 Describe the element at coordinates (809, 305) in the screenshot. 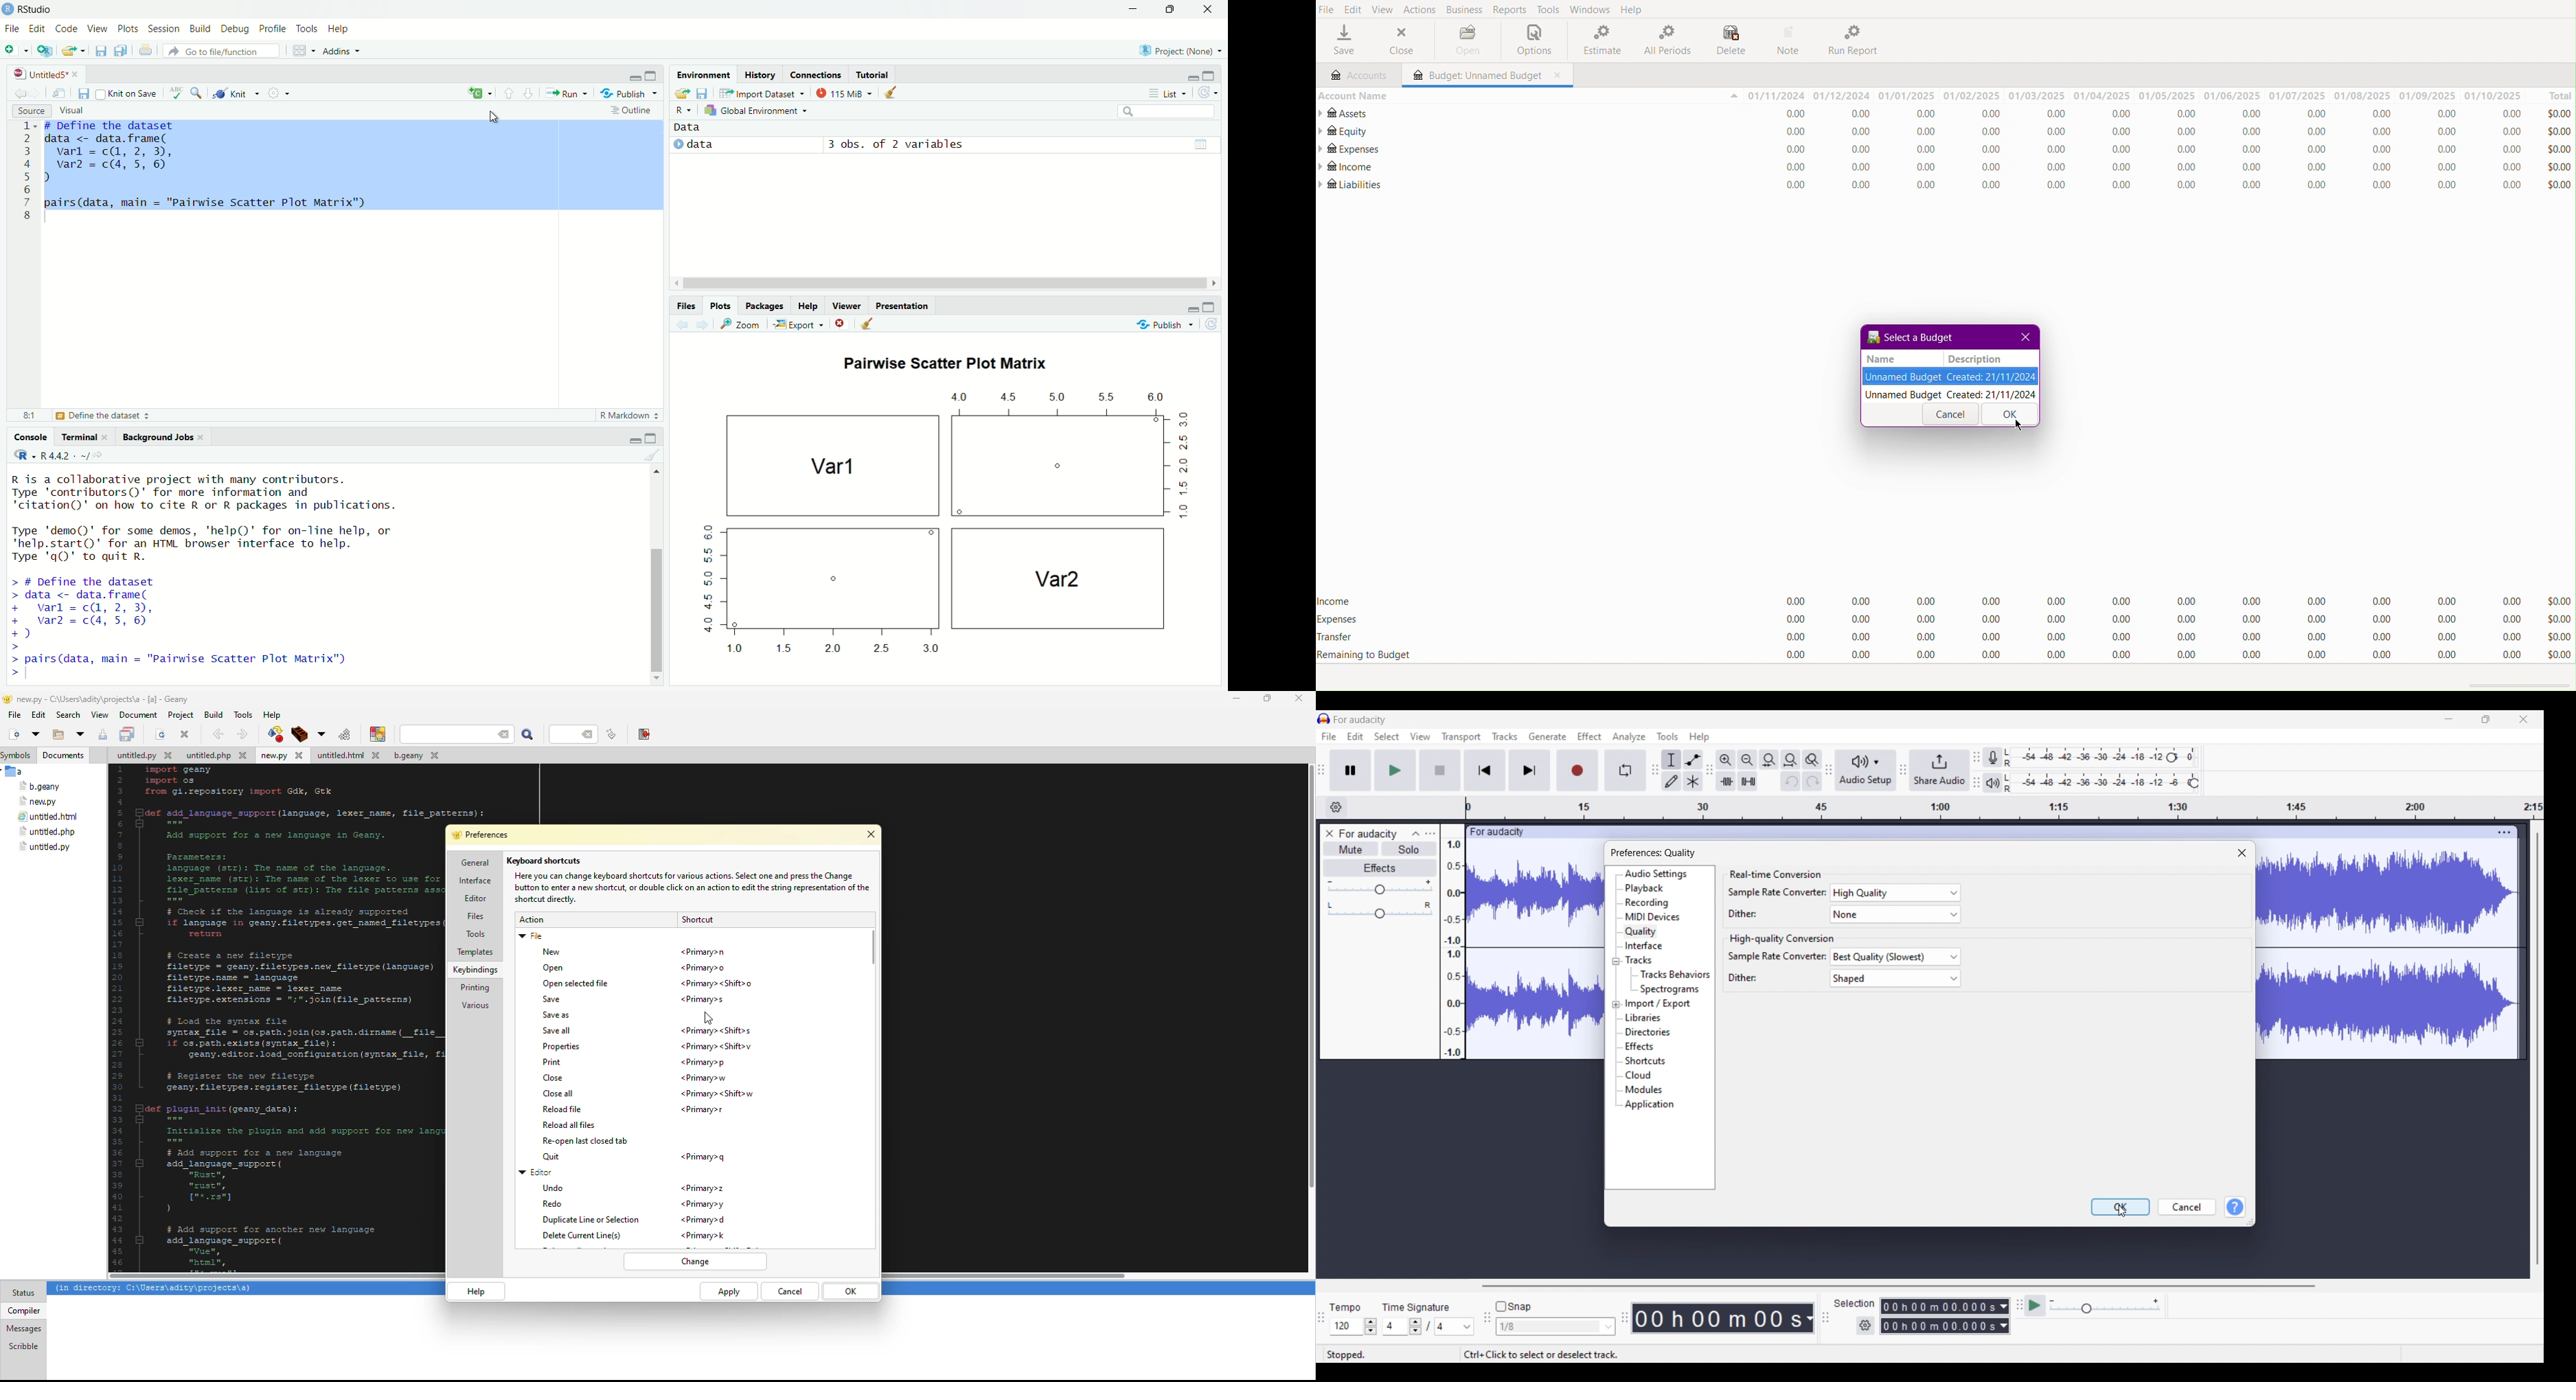

I see `Help` at that location.